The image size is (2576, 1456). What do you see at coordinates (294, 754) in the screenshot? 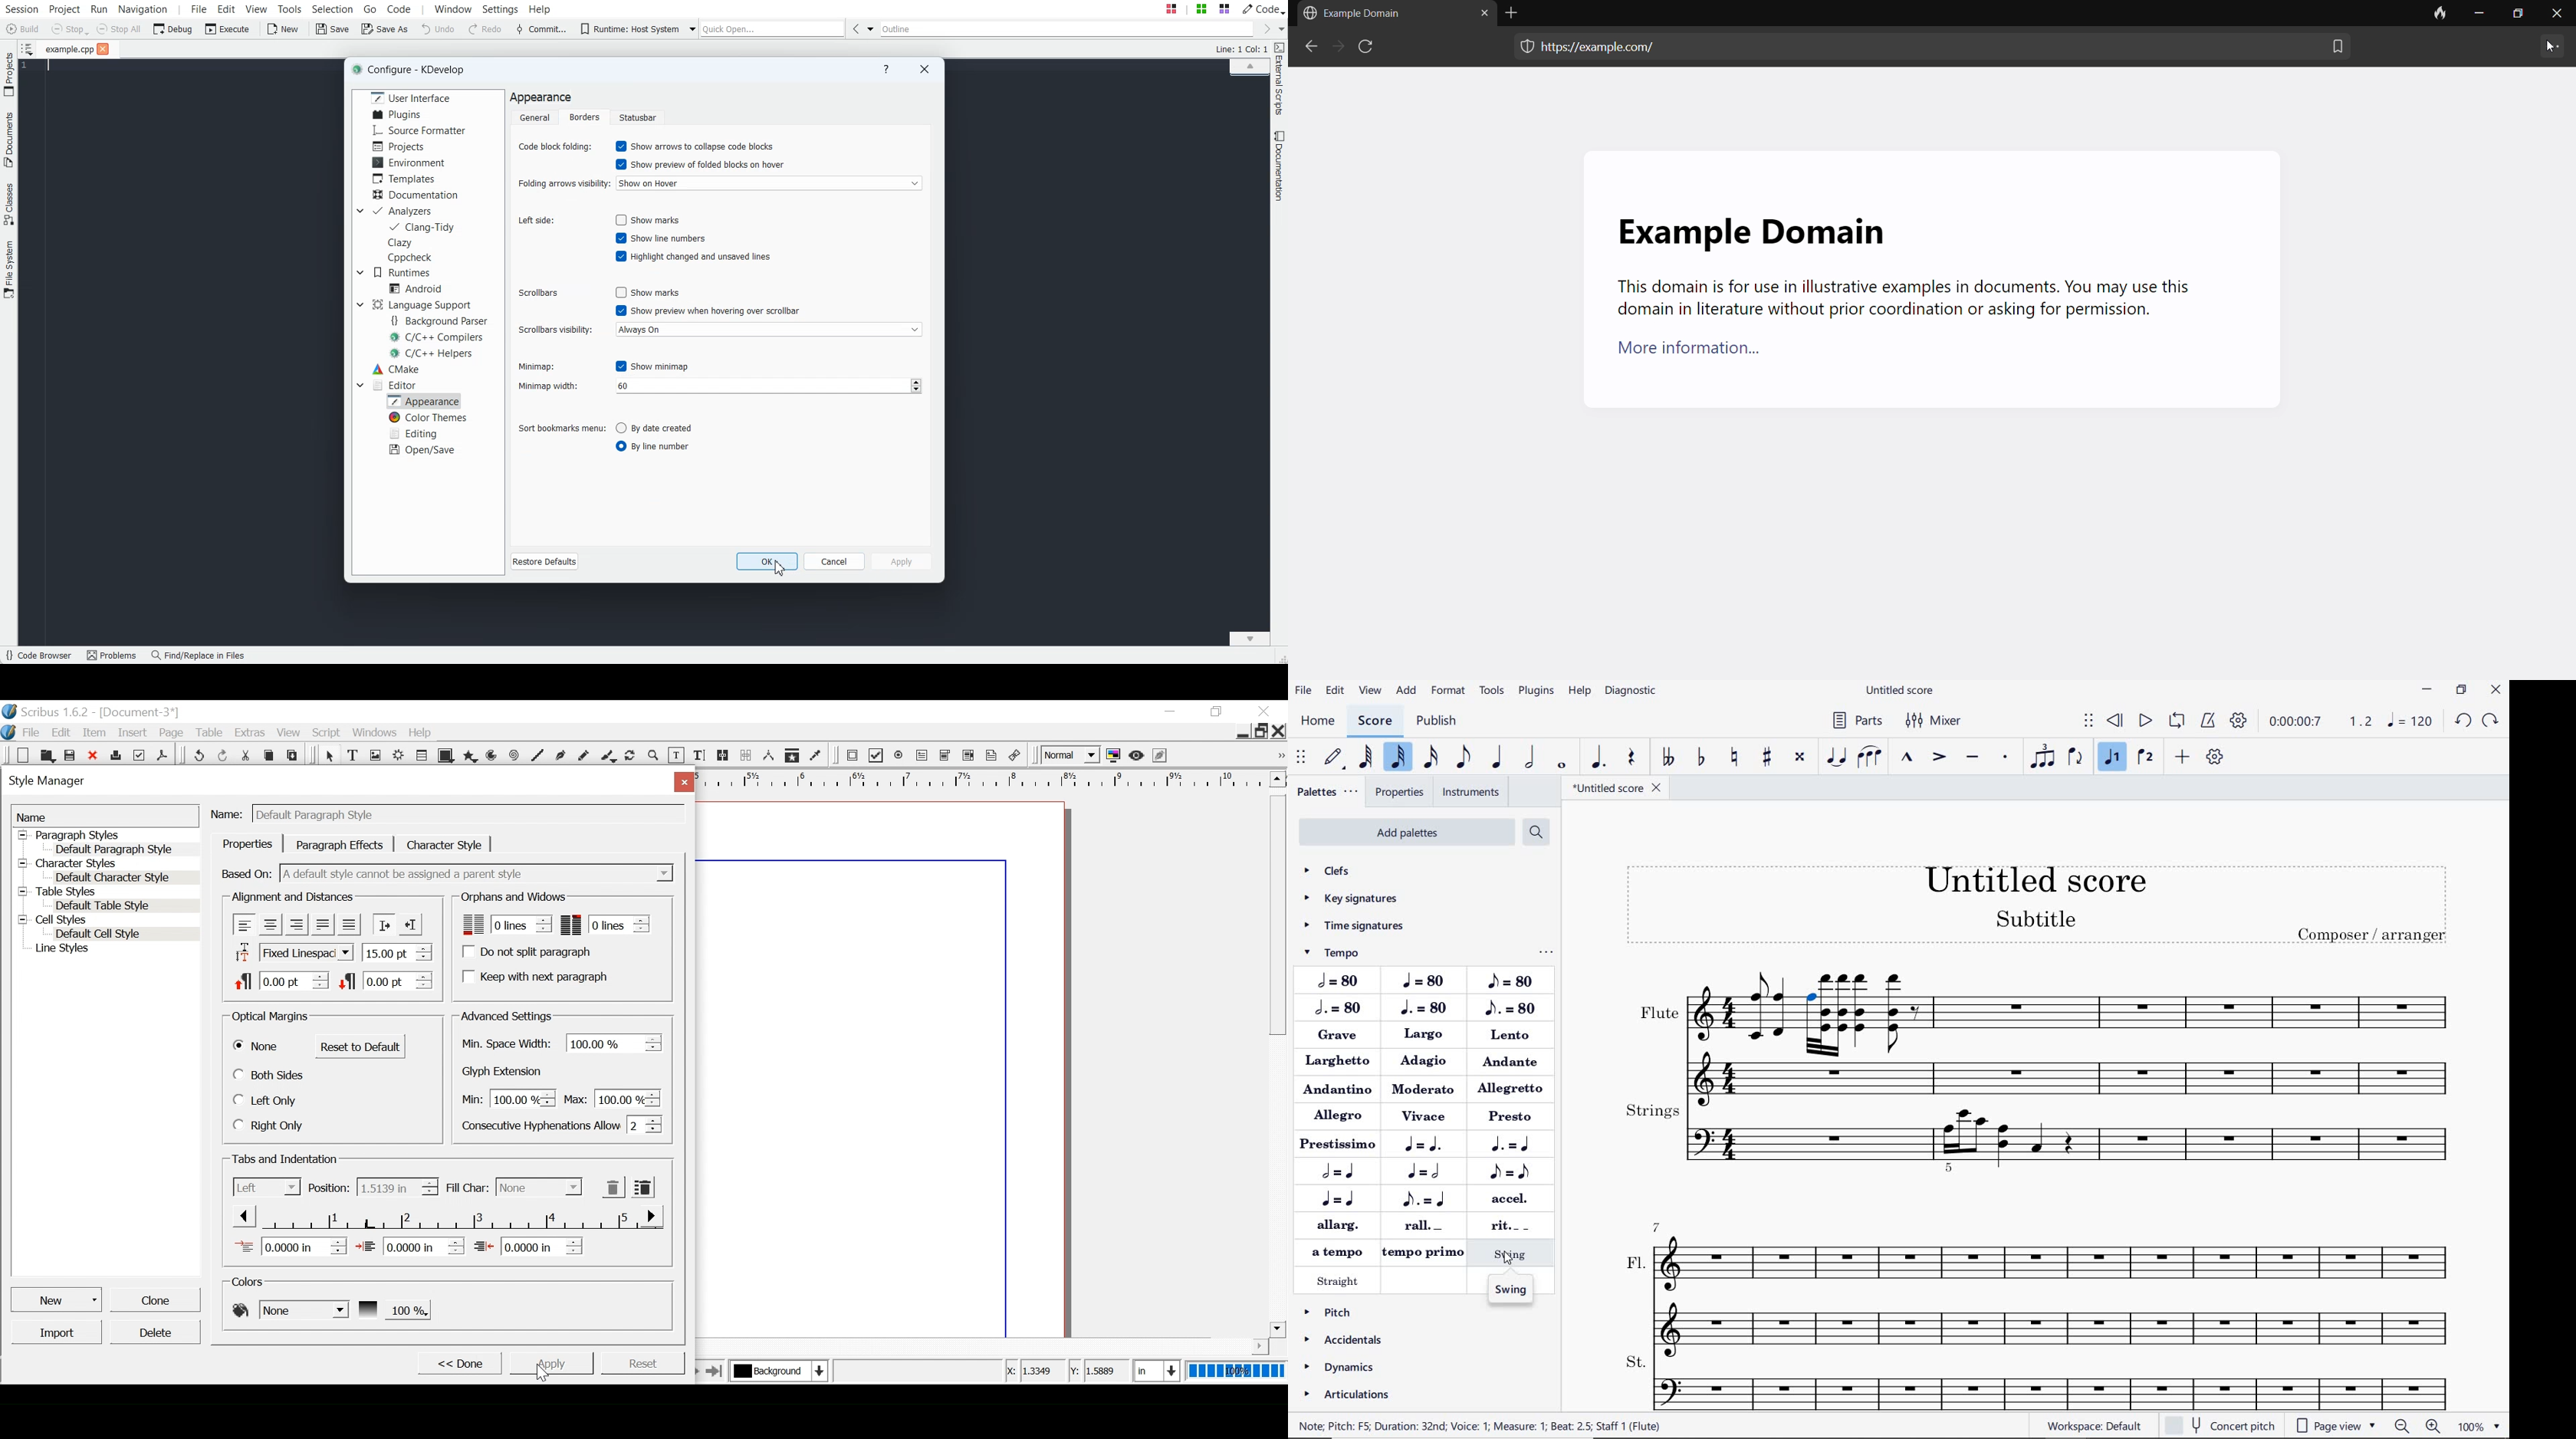
I see `Paste` at bounding box center [294, 754].